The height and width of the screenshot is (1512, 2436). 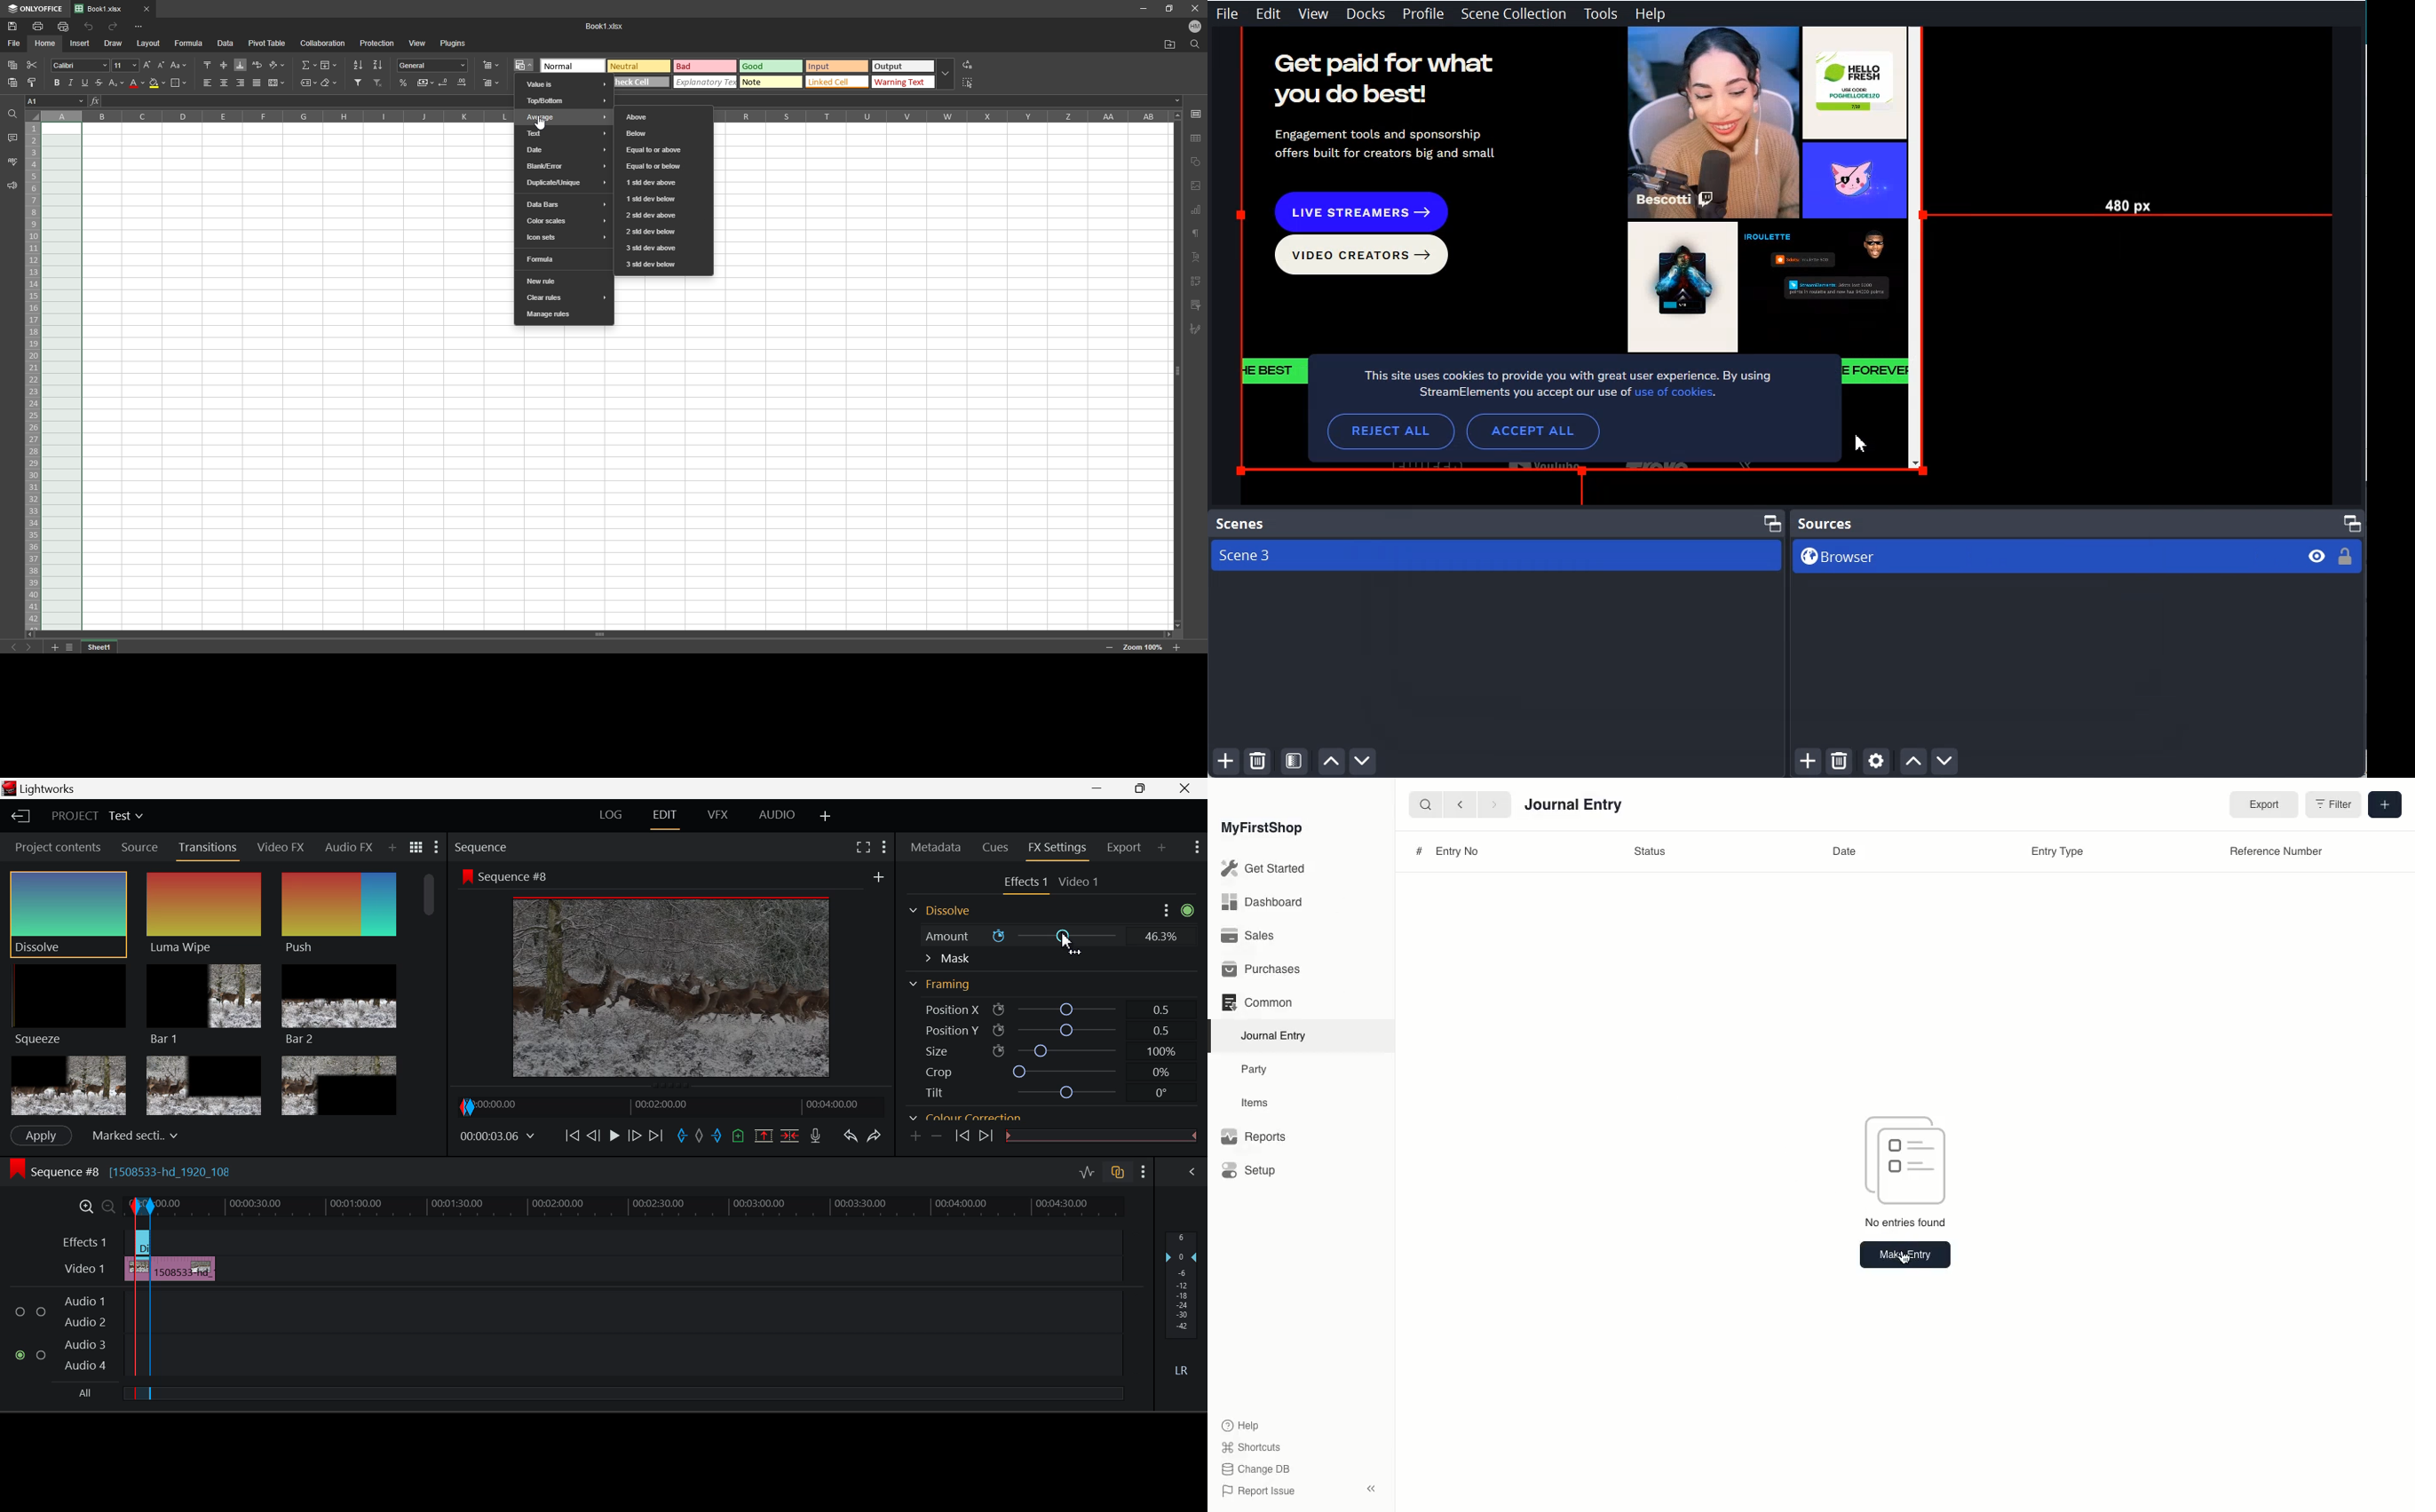 What do you see at coordinates (1196, 114) in the screenshot?
I see `cell setting` at bounding box center [1196, 114].